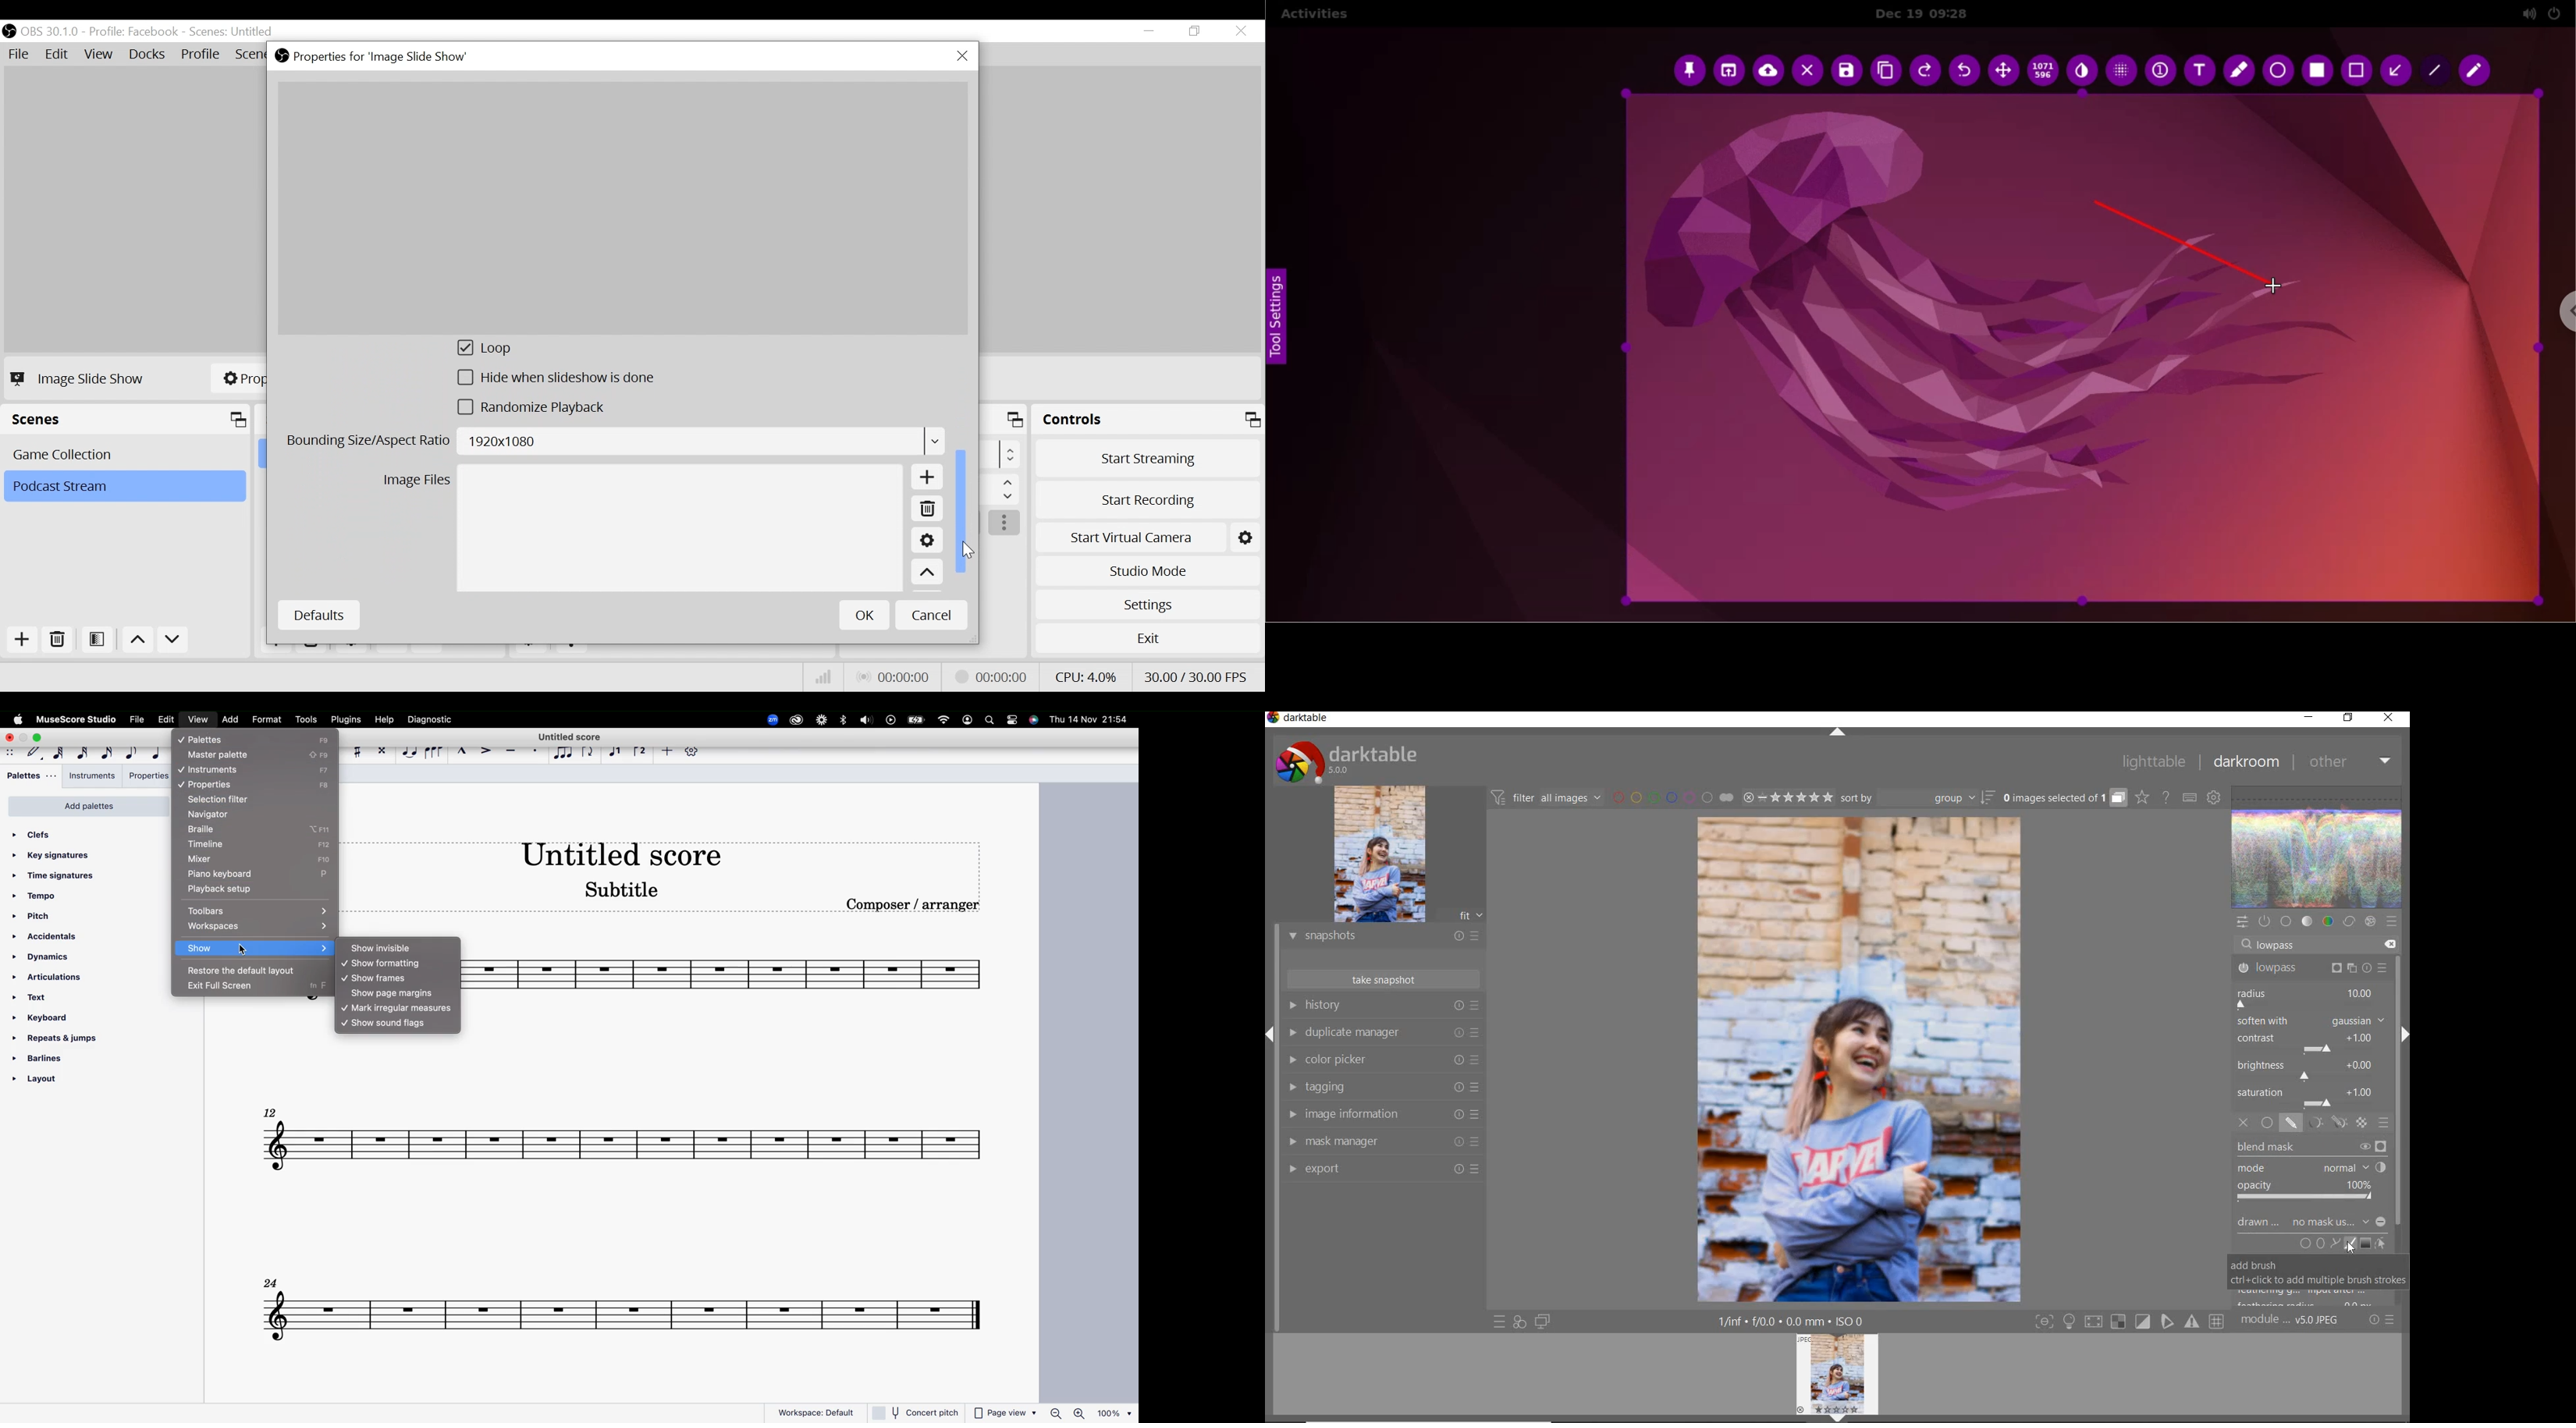  I want to click on profile, so click(968, 719).